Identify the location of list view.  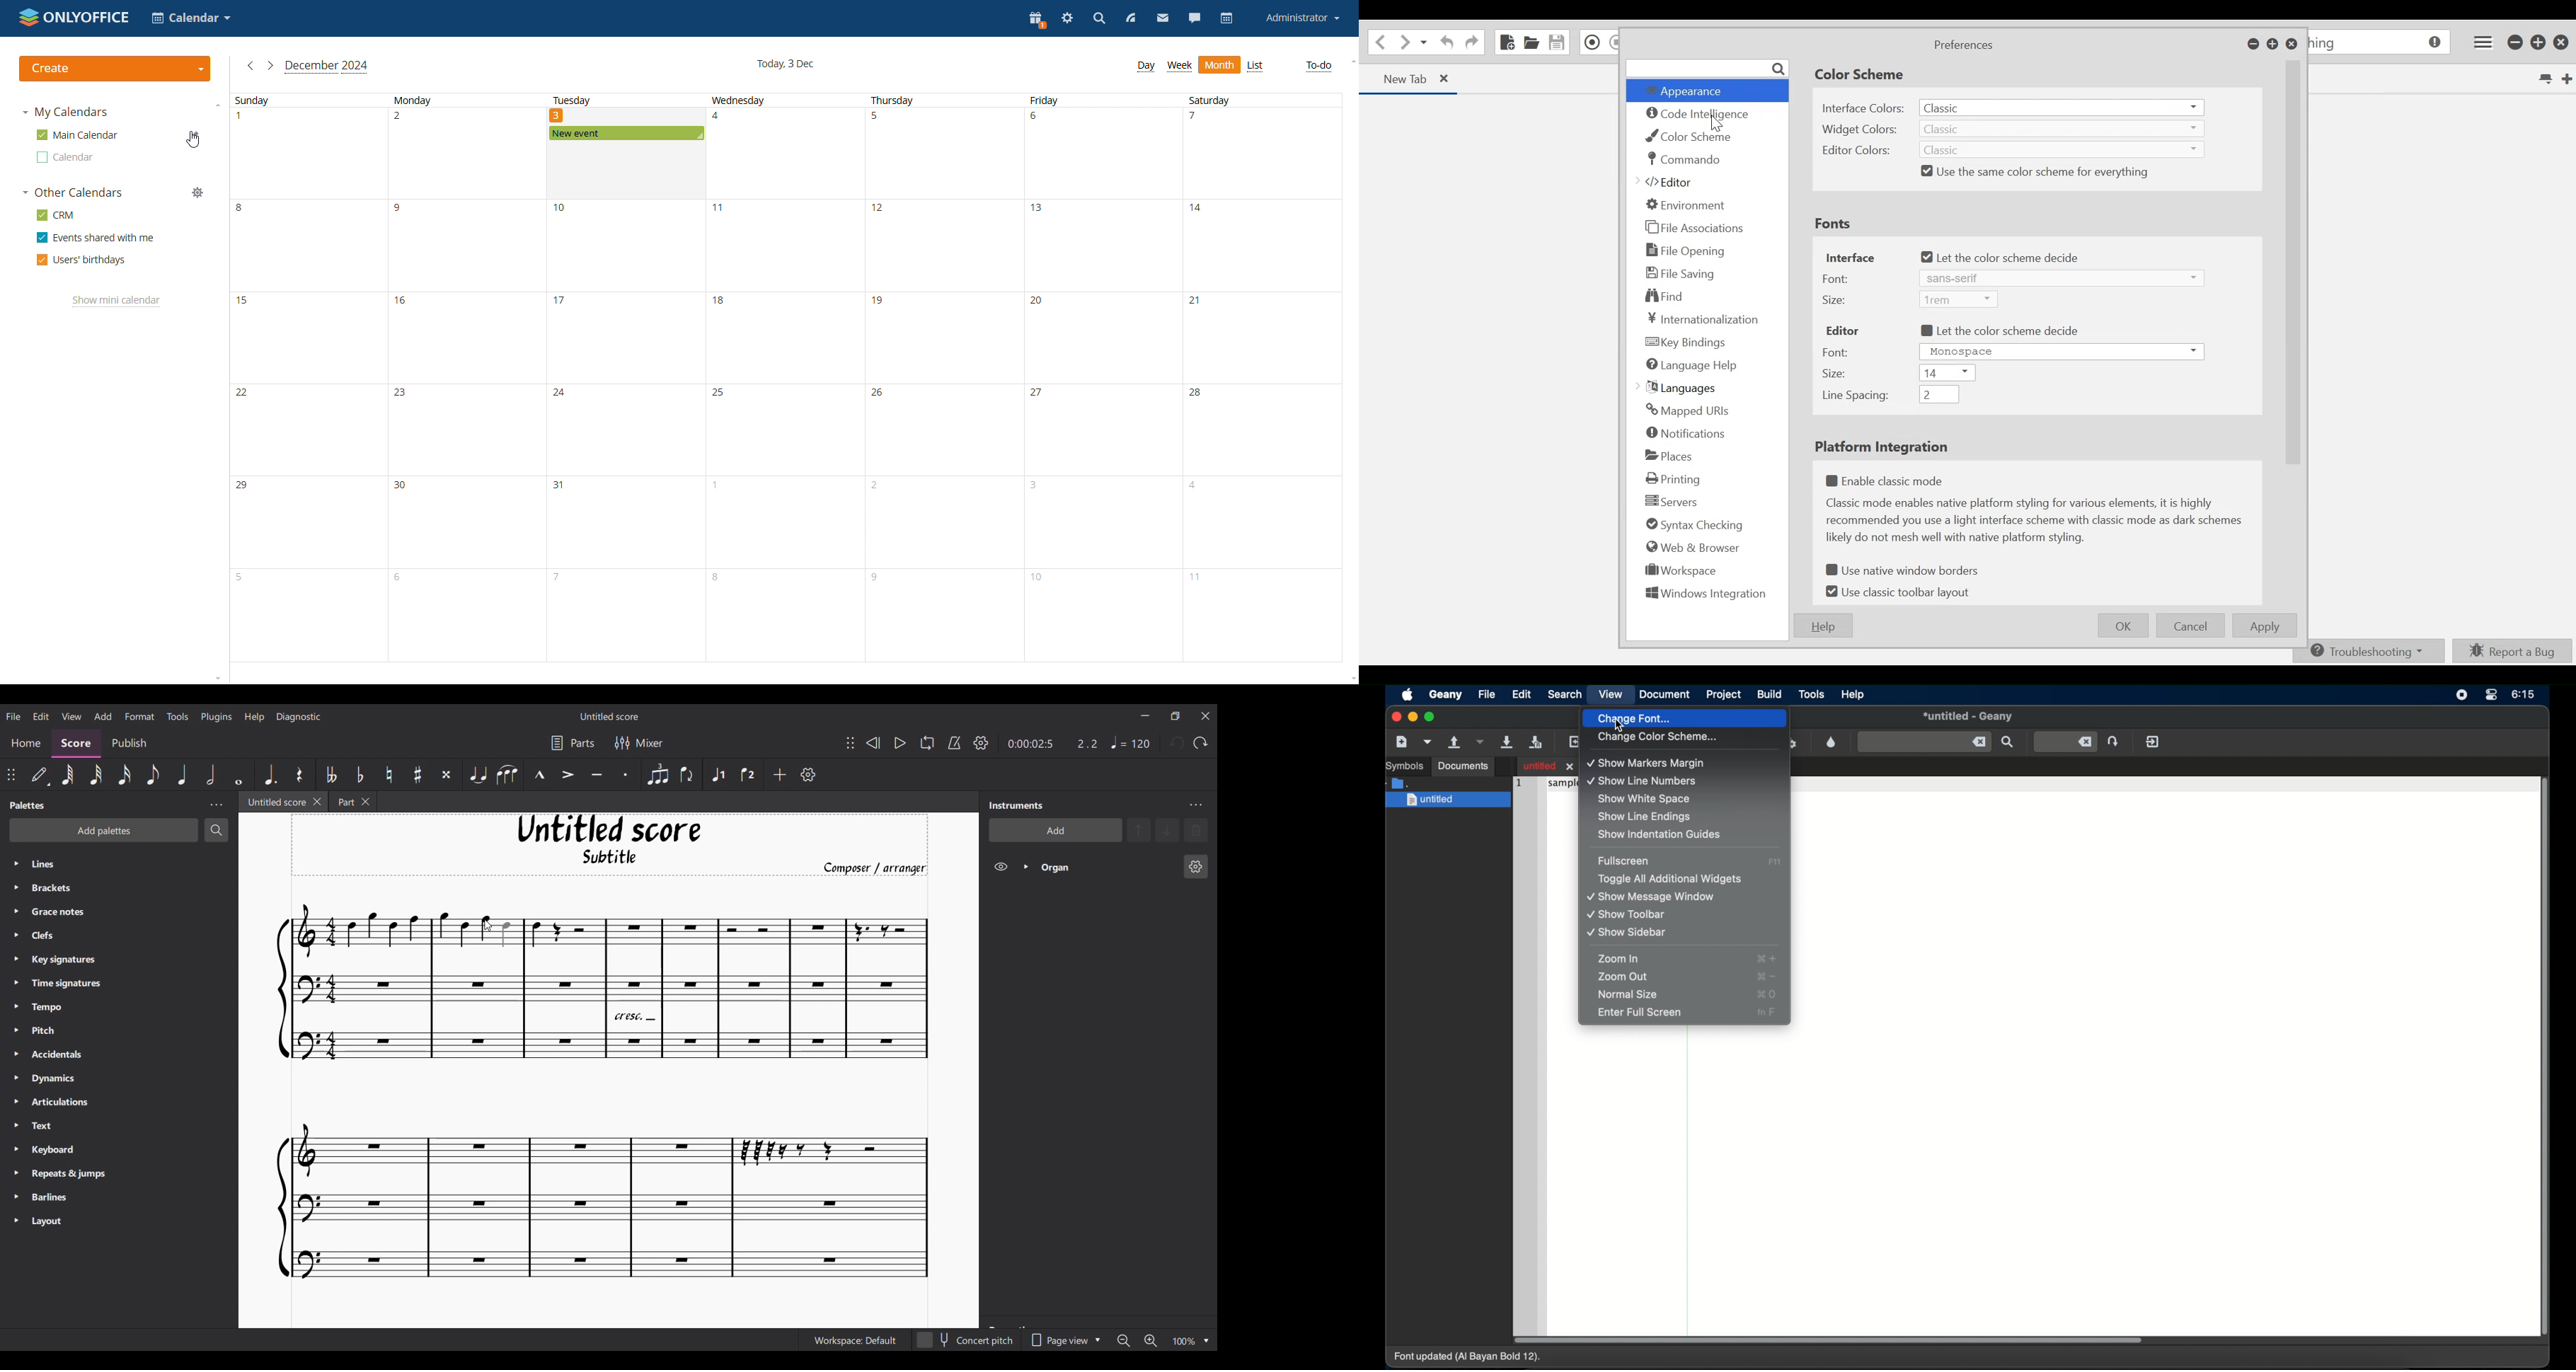
(1255, 66).